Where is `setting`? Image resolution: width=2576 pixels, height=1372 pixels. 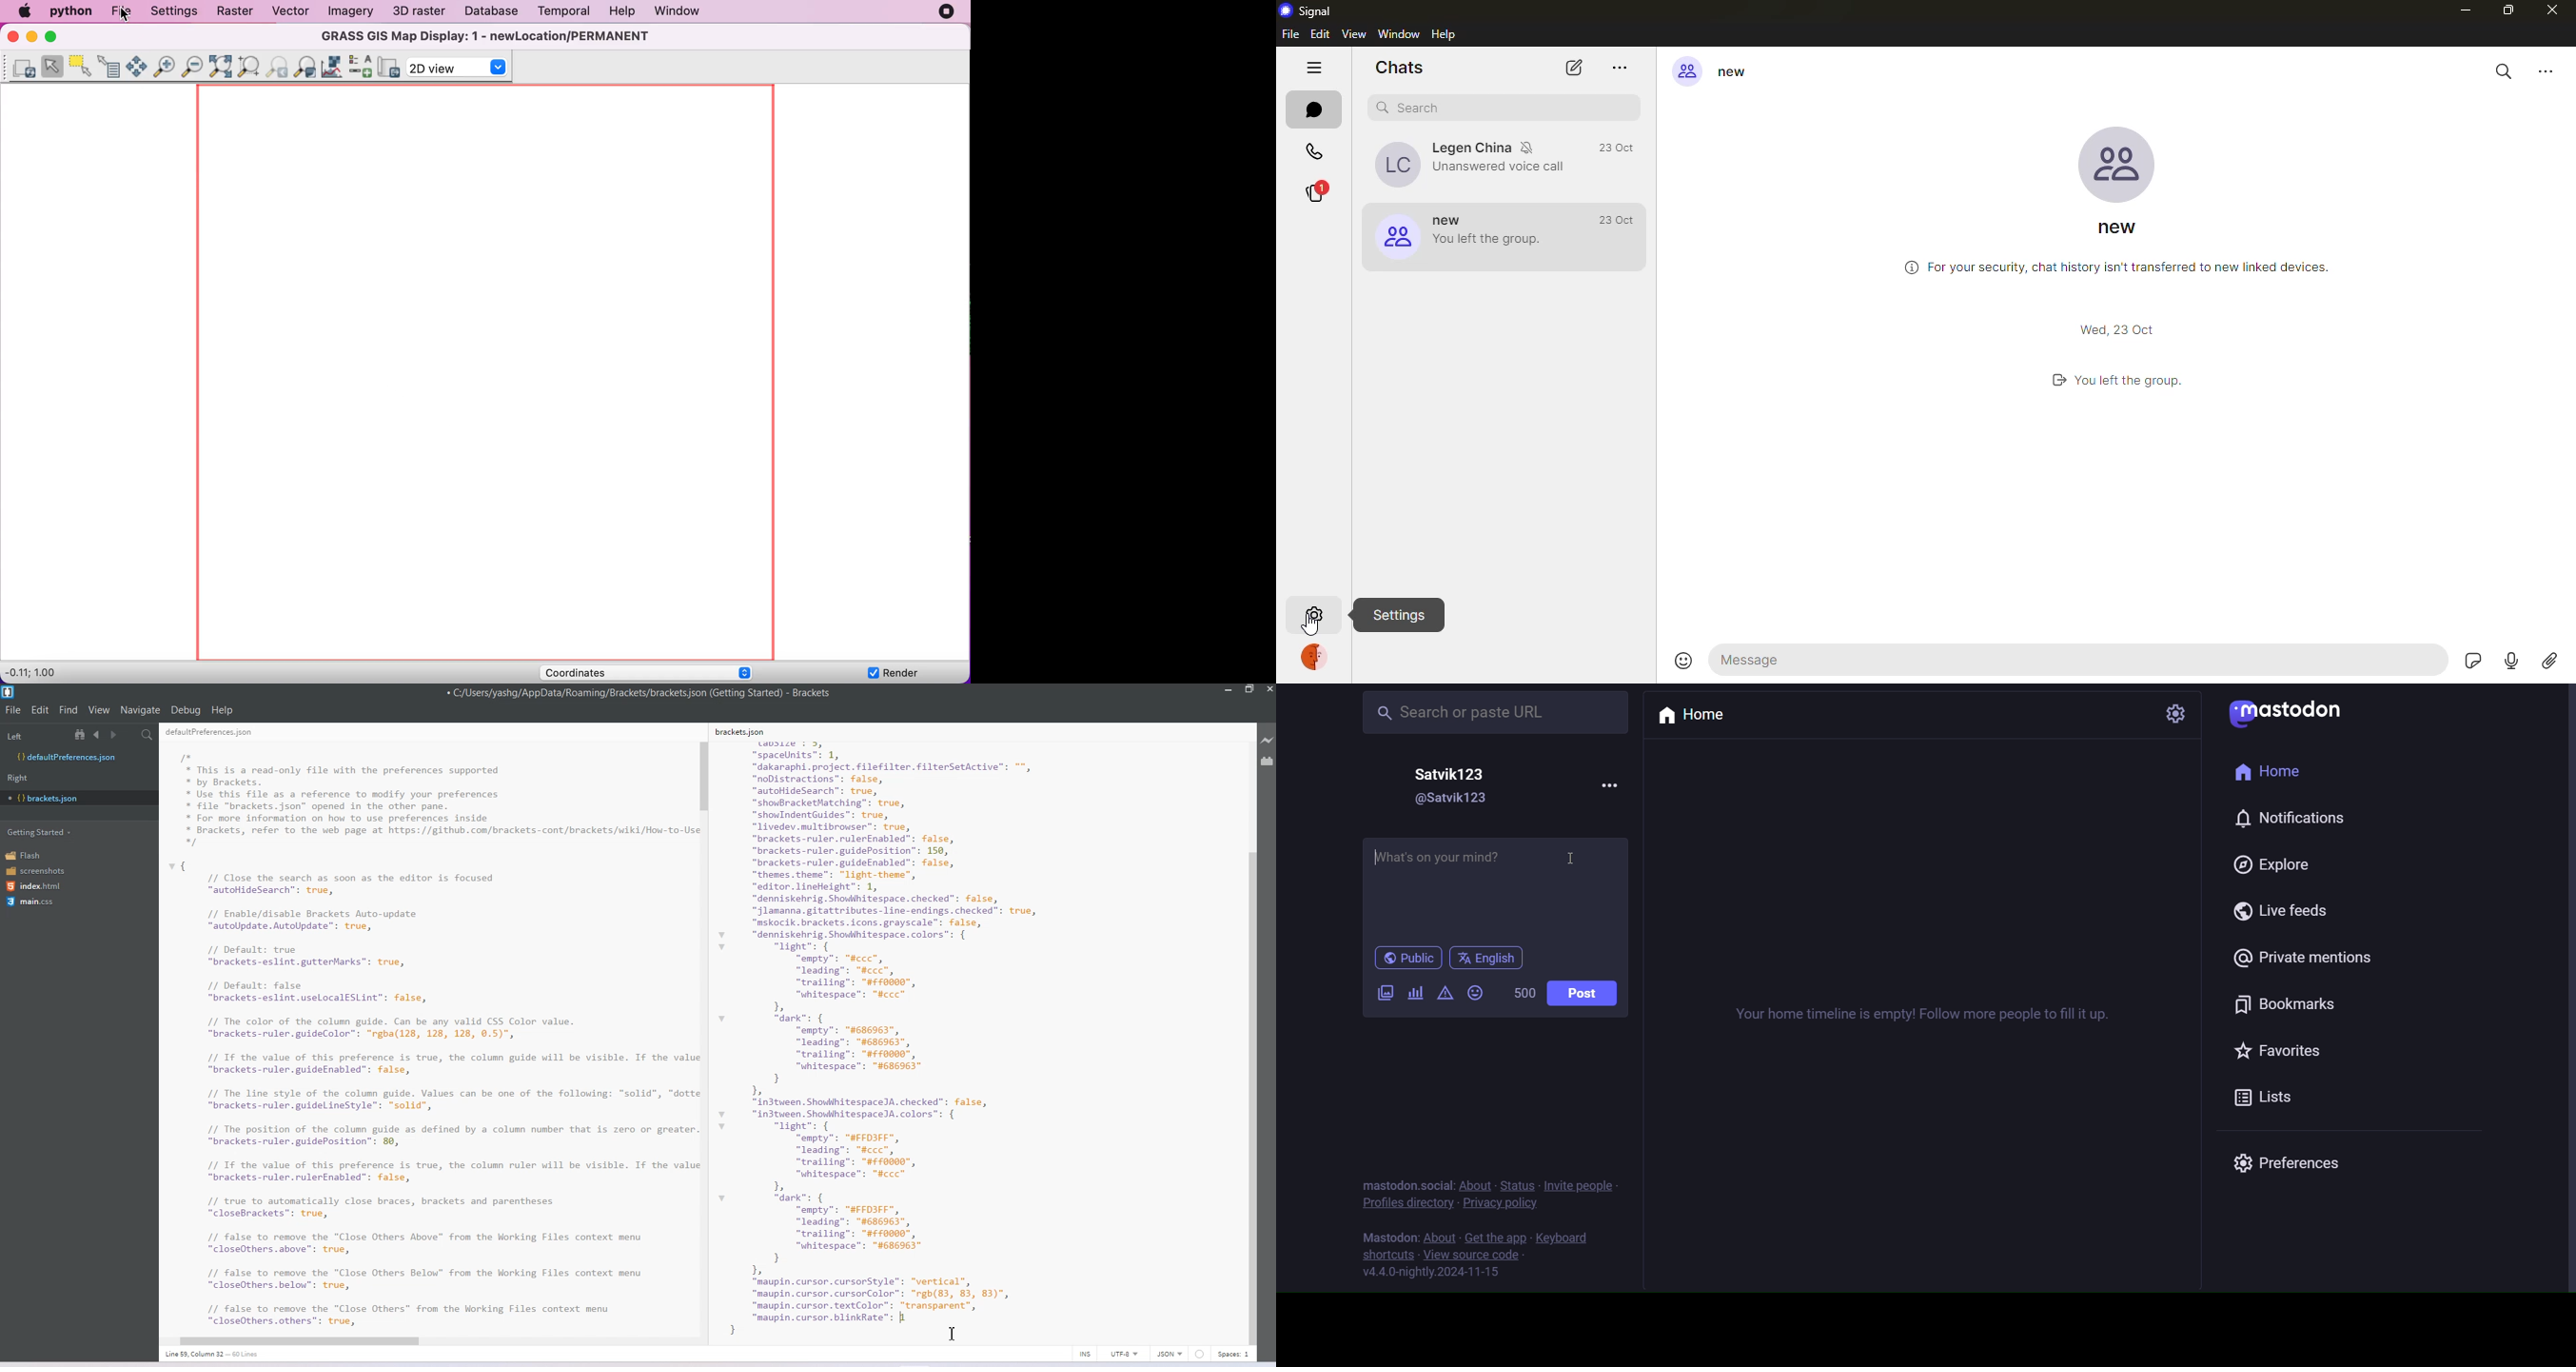
setting is located at coordinates (2175, 713).